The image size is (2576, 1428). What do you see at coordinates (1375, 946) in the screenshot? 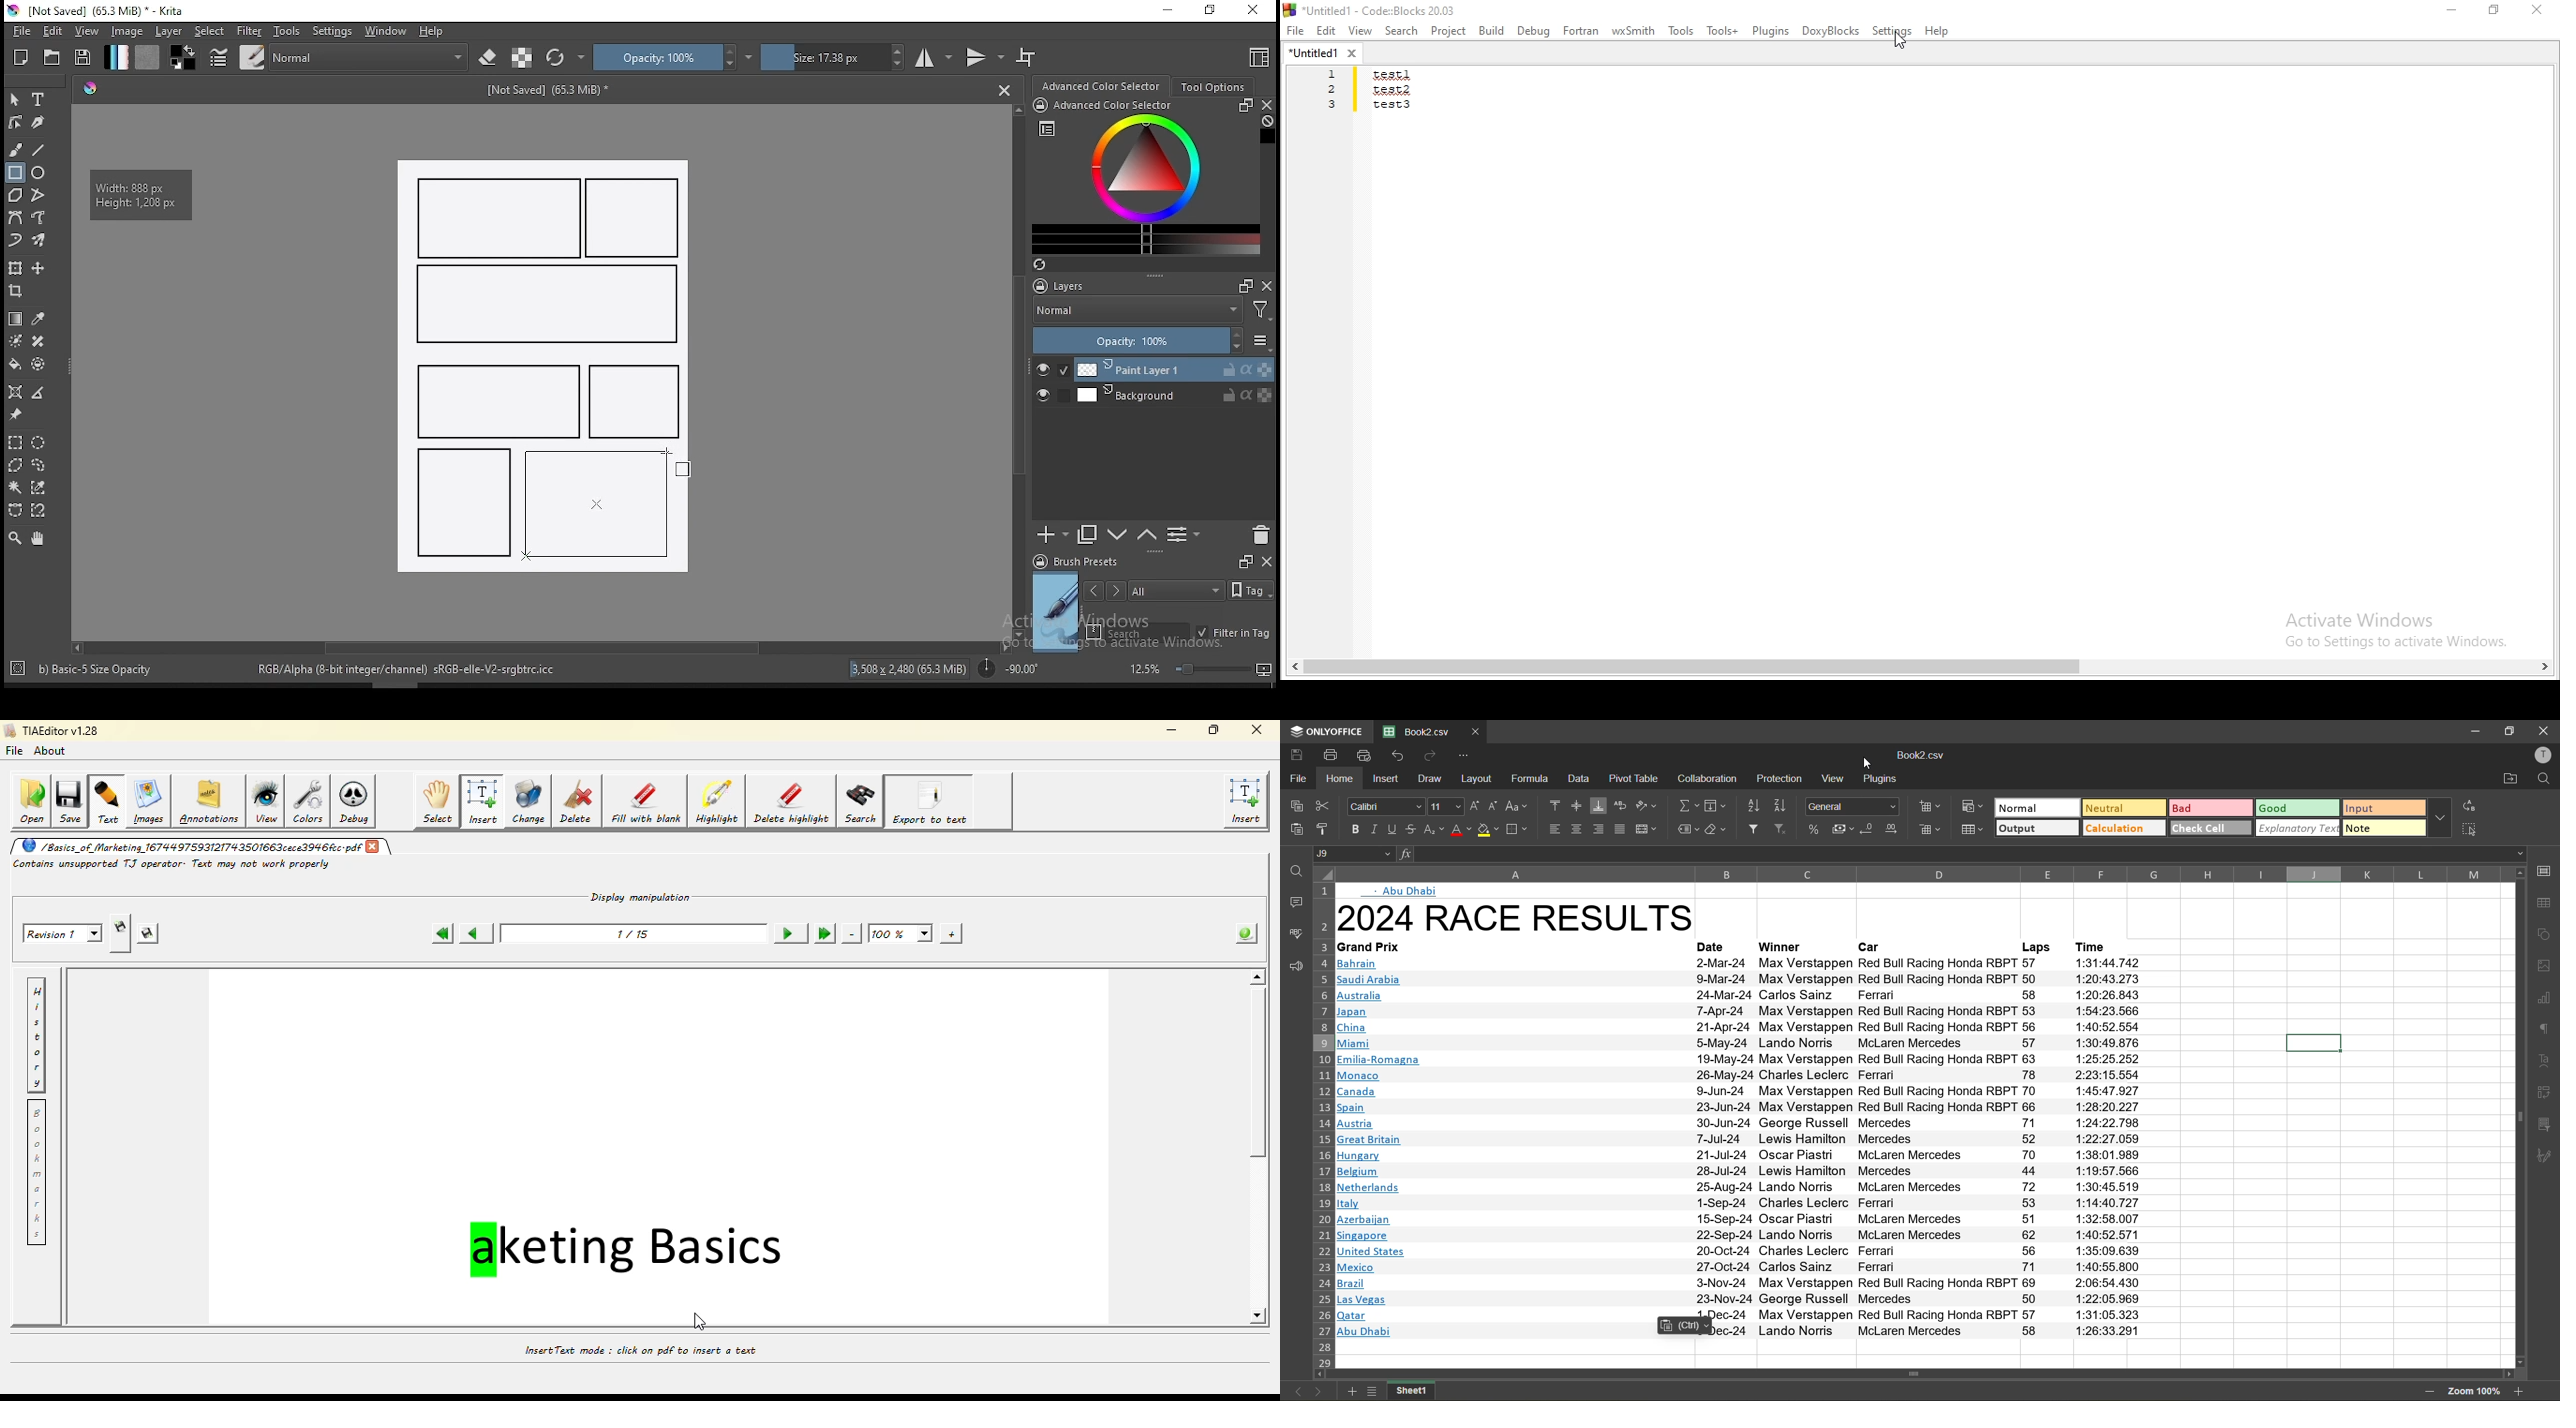
I see `text` at bounding box center [1375, 946].